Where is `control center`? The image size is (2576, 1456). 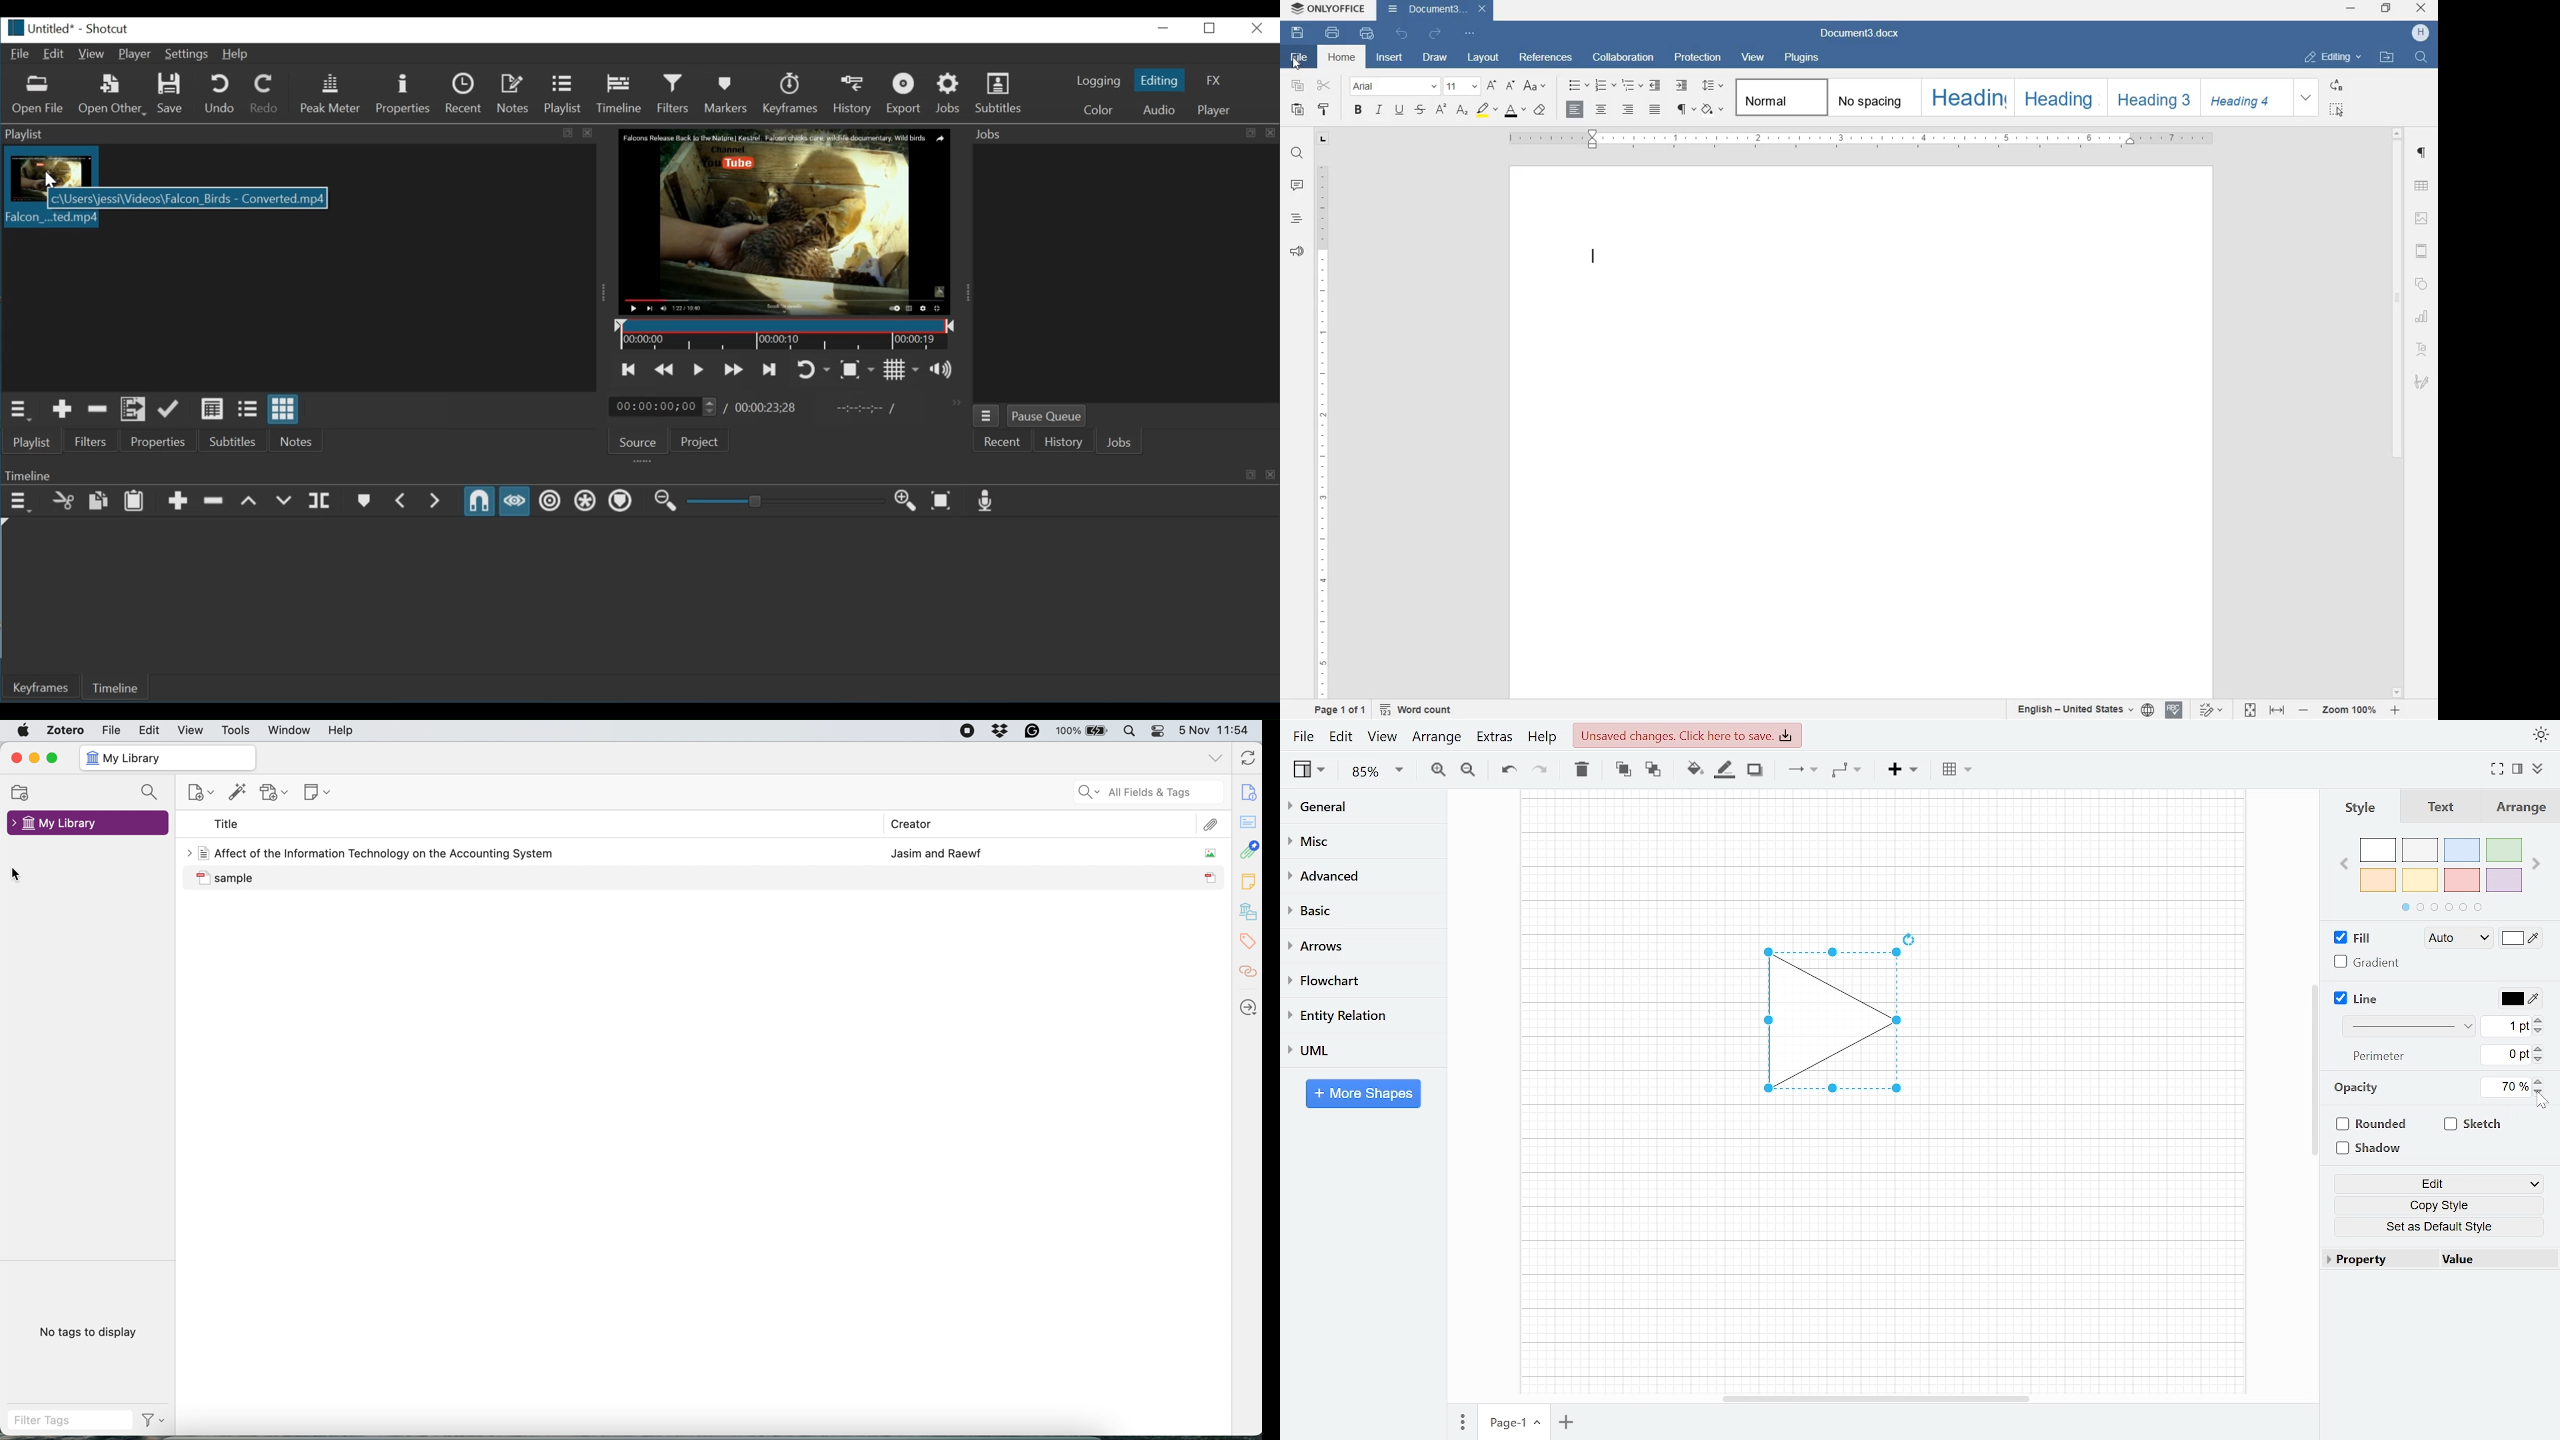 control center is located at coordinates (1161, 734).